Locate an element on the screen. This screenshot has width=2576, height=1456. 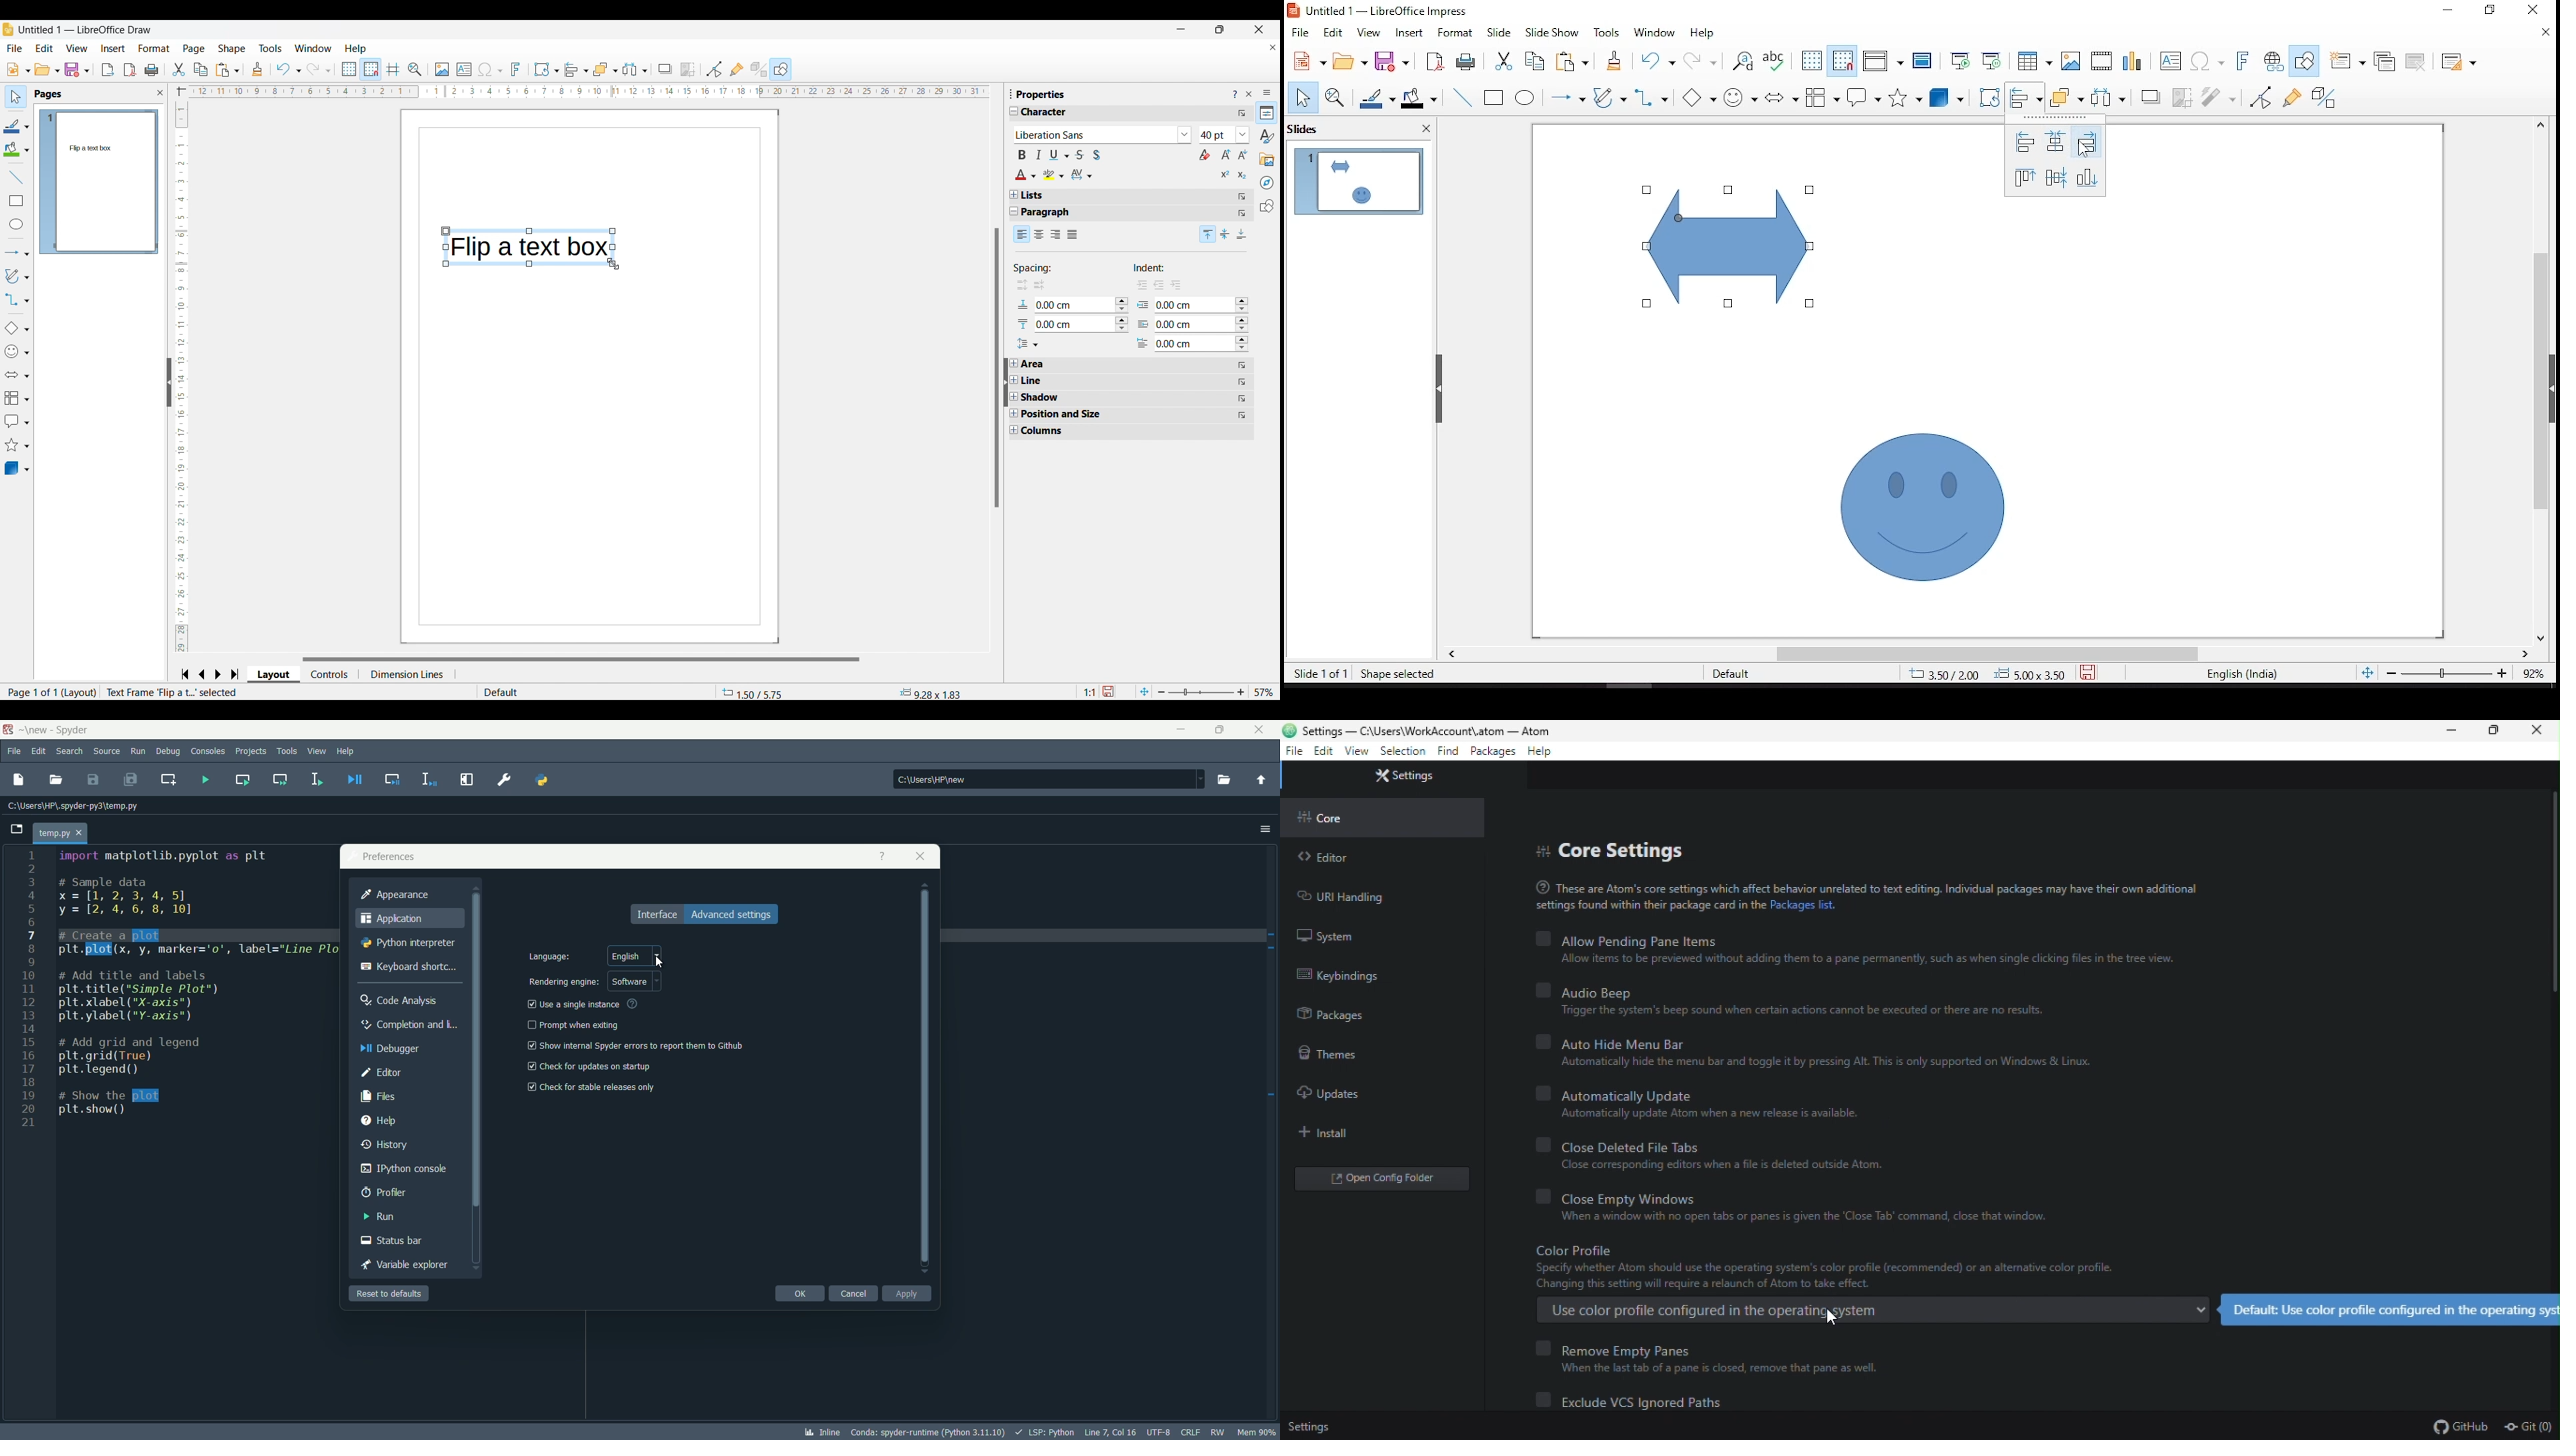
run selection is located at coordinates (315, 779).